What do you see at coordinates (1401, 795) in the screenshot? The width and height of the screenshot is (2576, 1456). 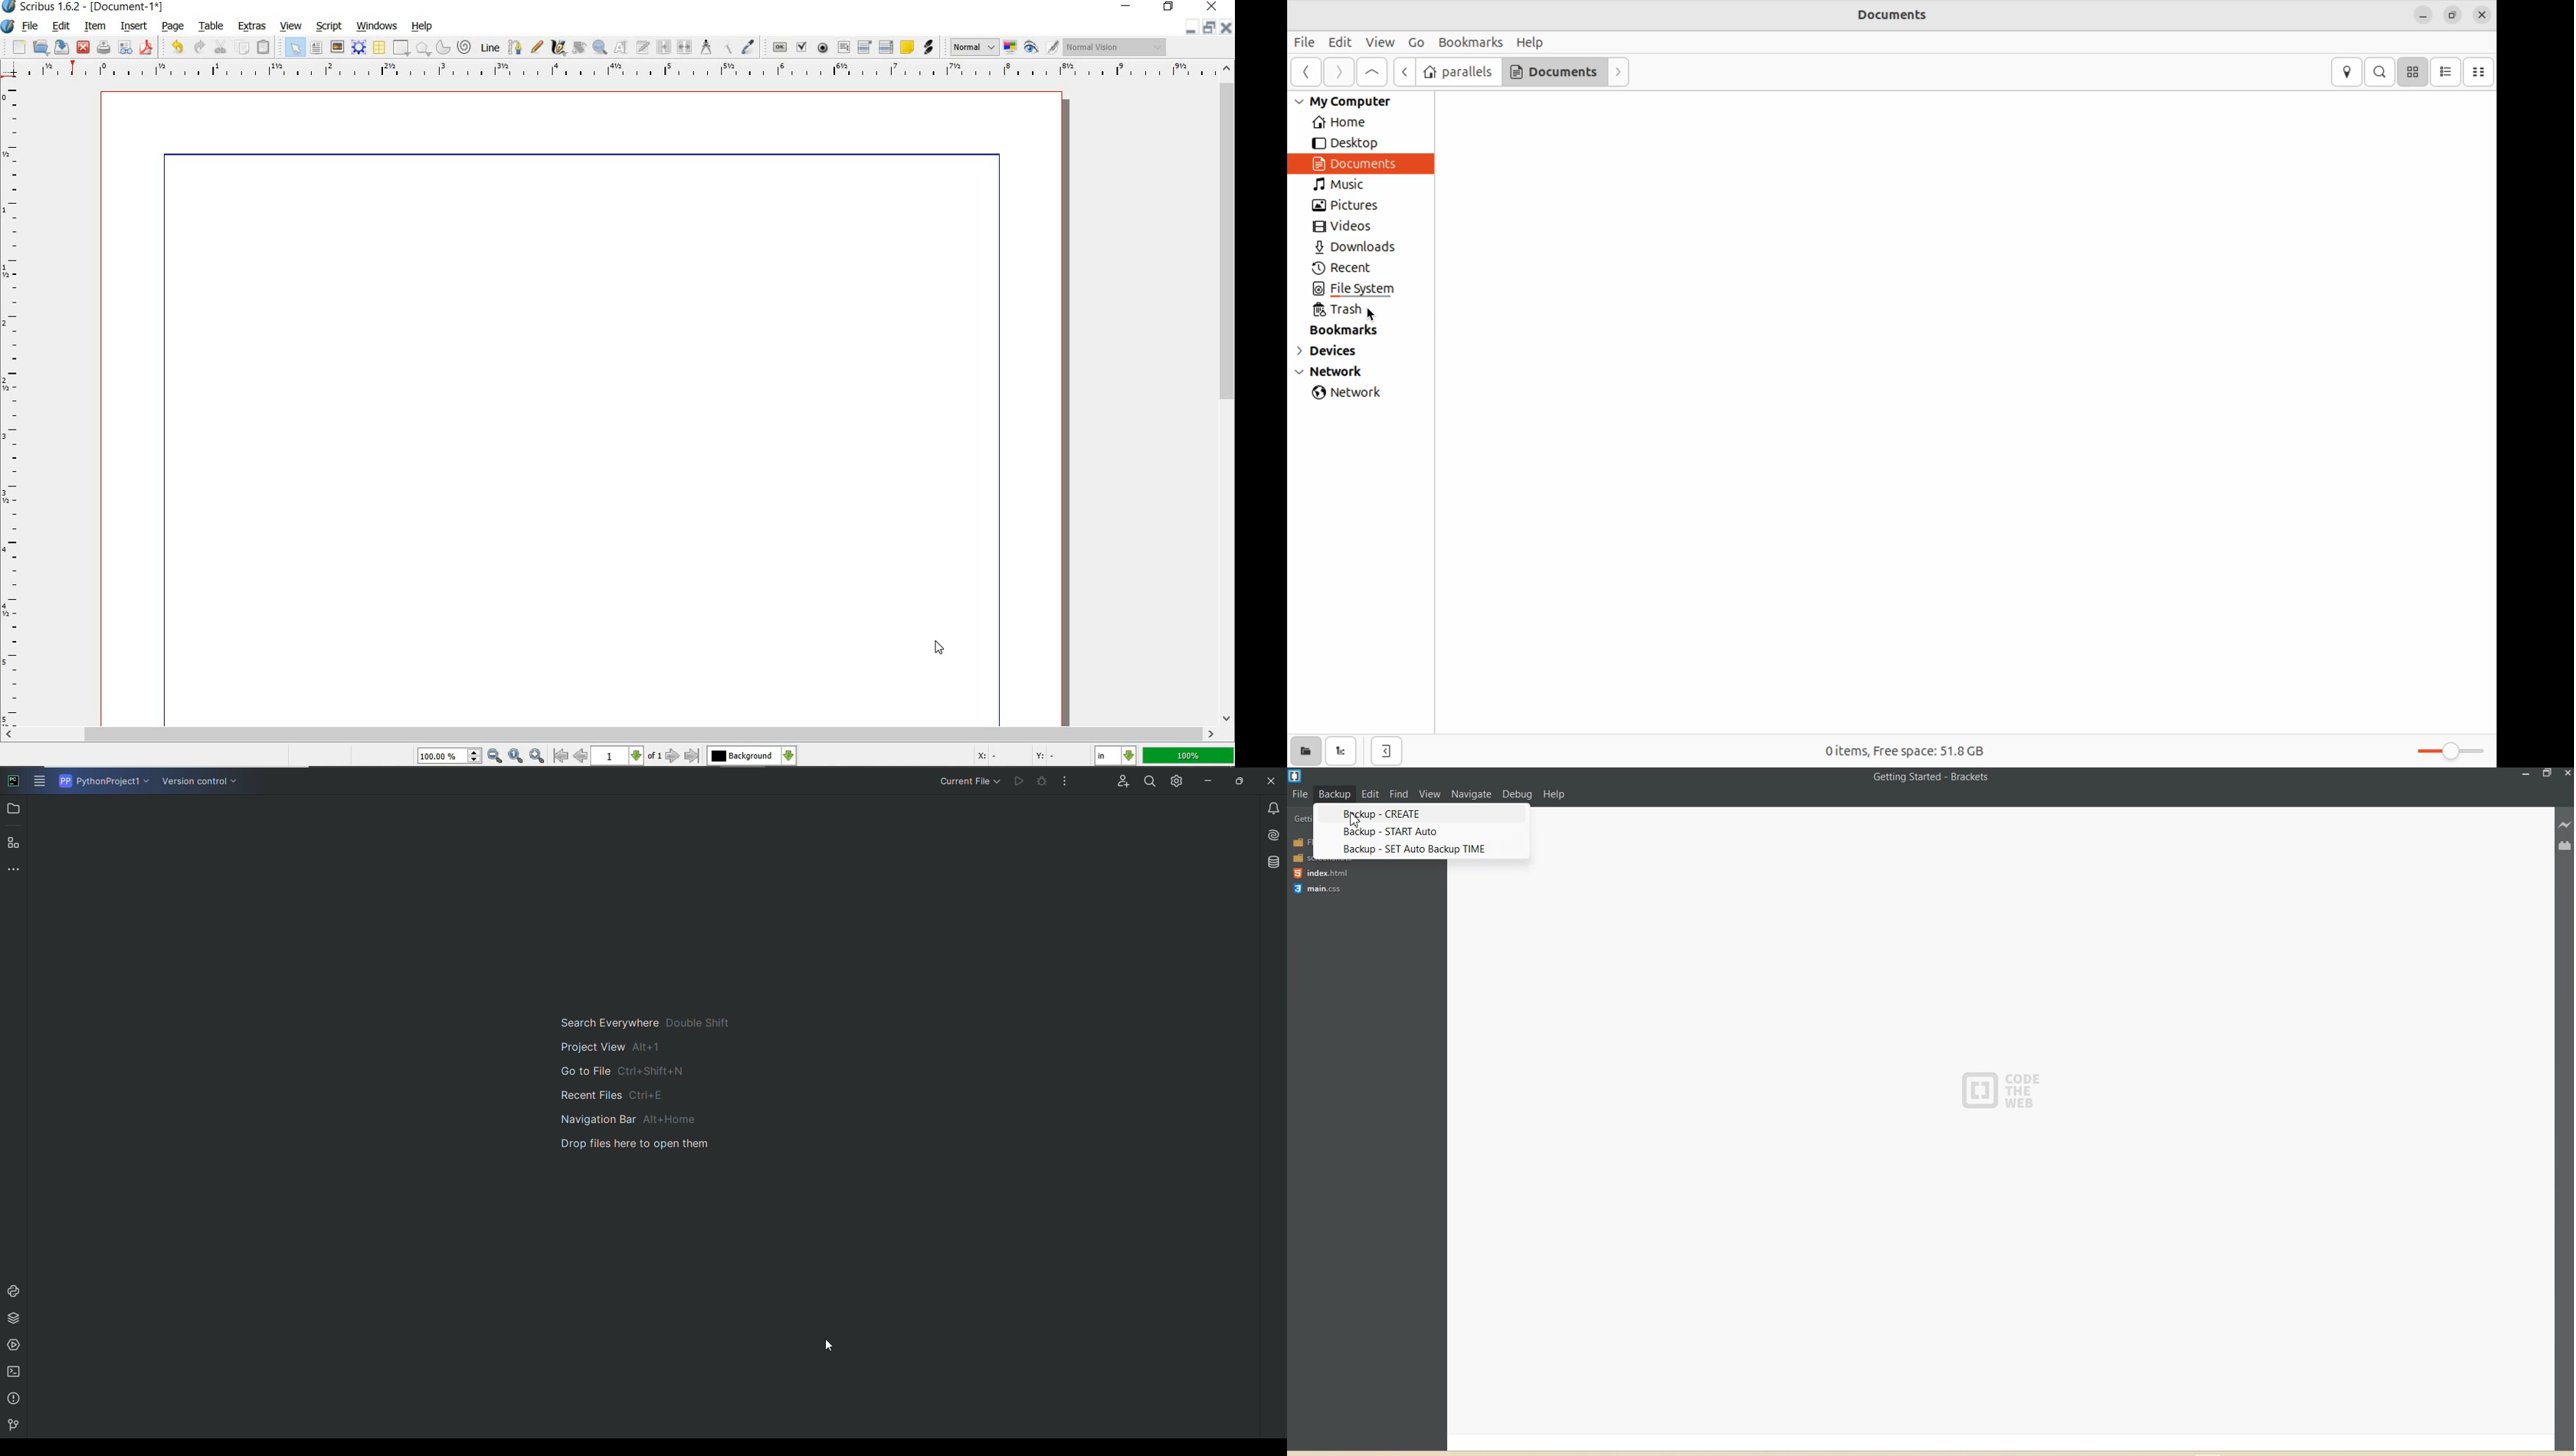 I see `Find` at bounding box center [1401, 795].